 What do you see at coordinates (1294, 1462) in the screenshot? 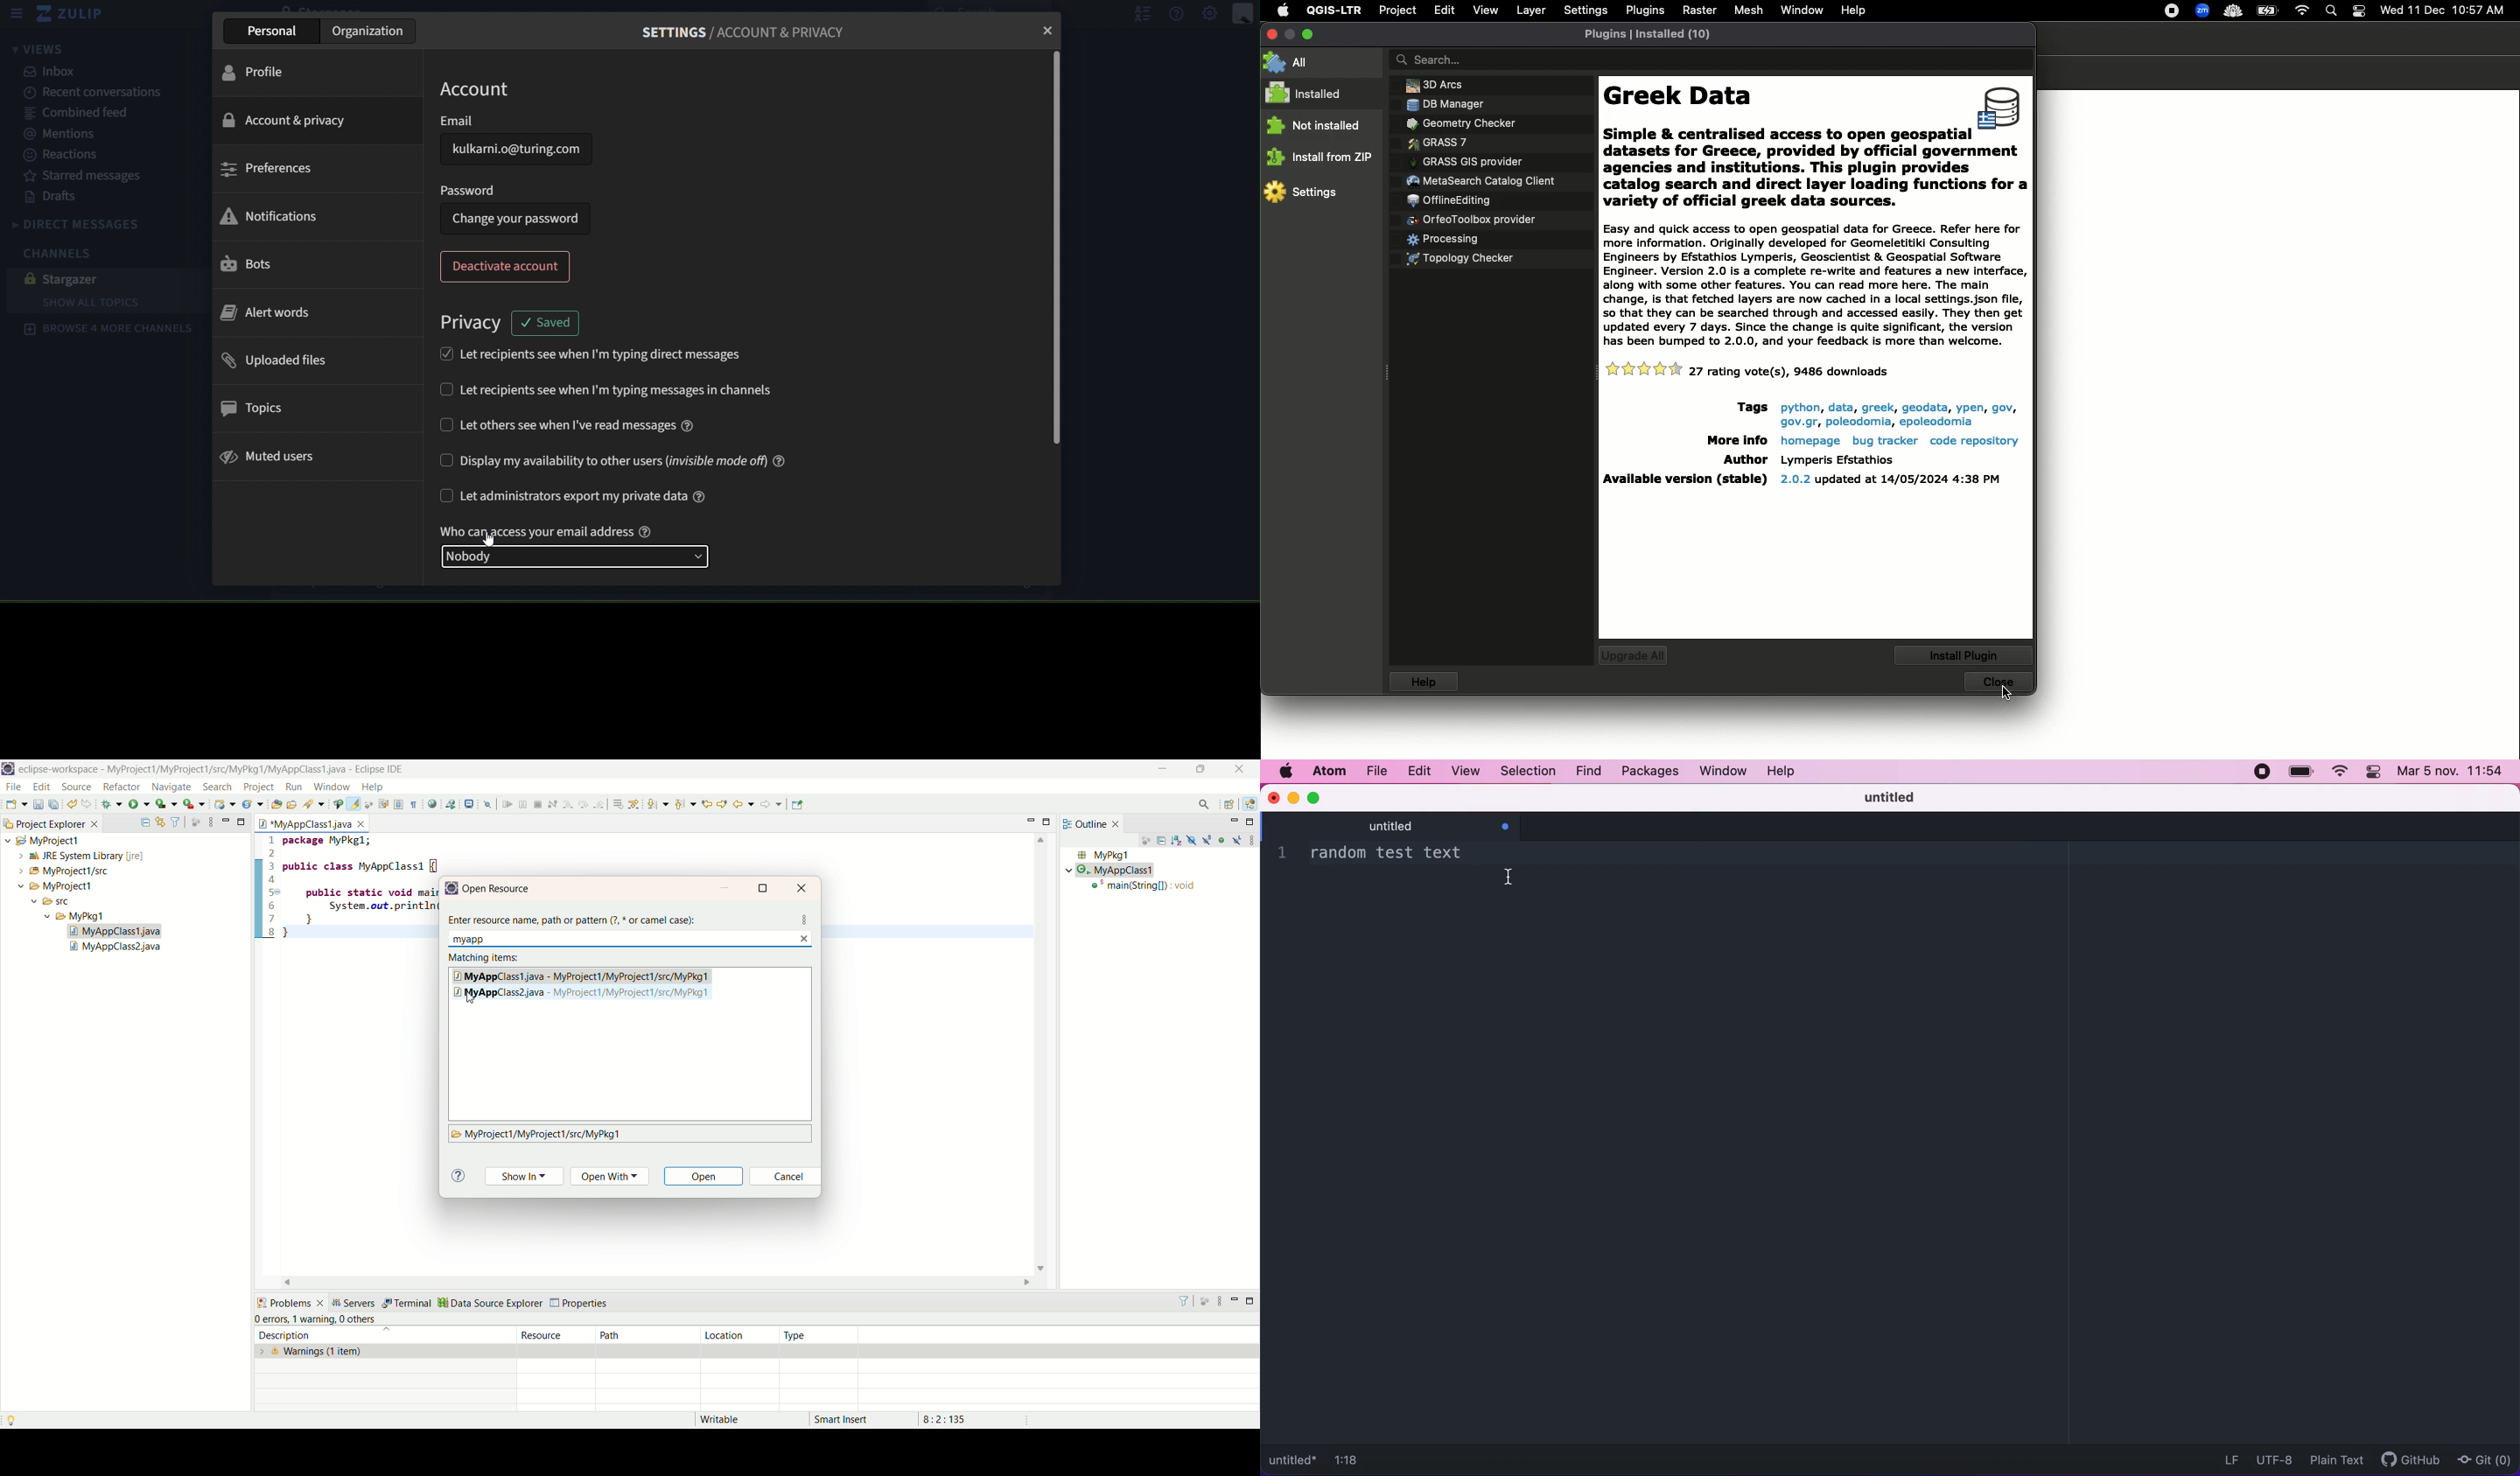
I see `file title` at bounding box center [1294, 1462].